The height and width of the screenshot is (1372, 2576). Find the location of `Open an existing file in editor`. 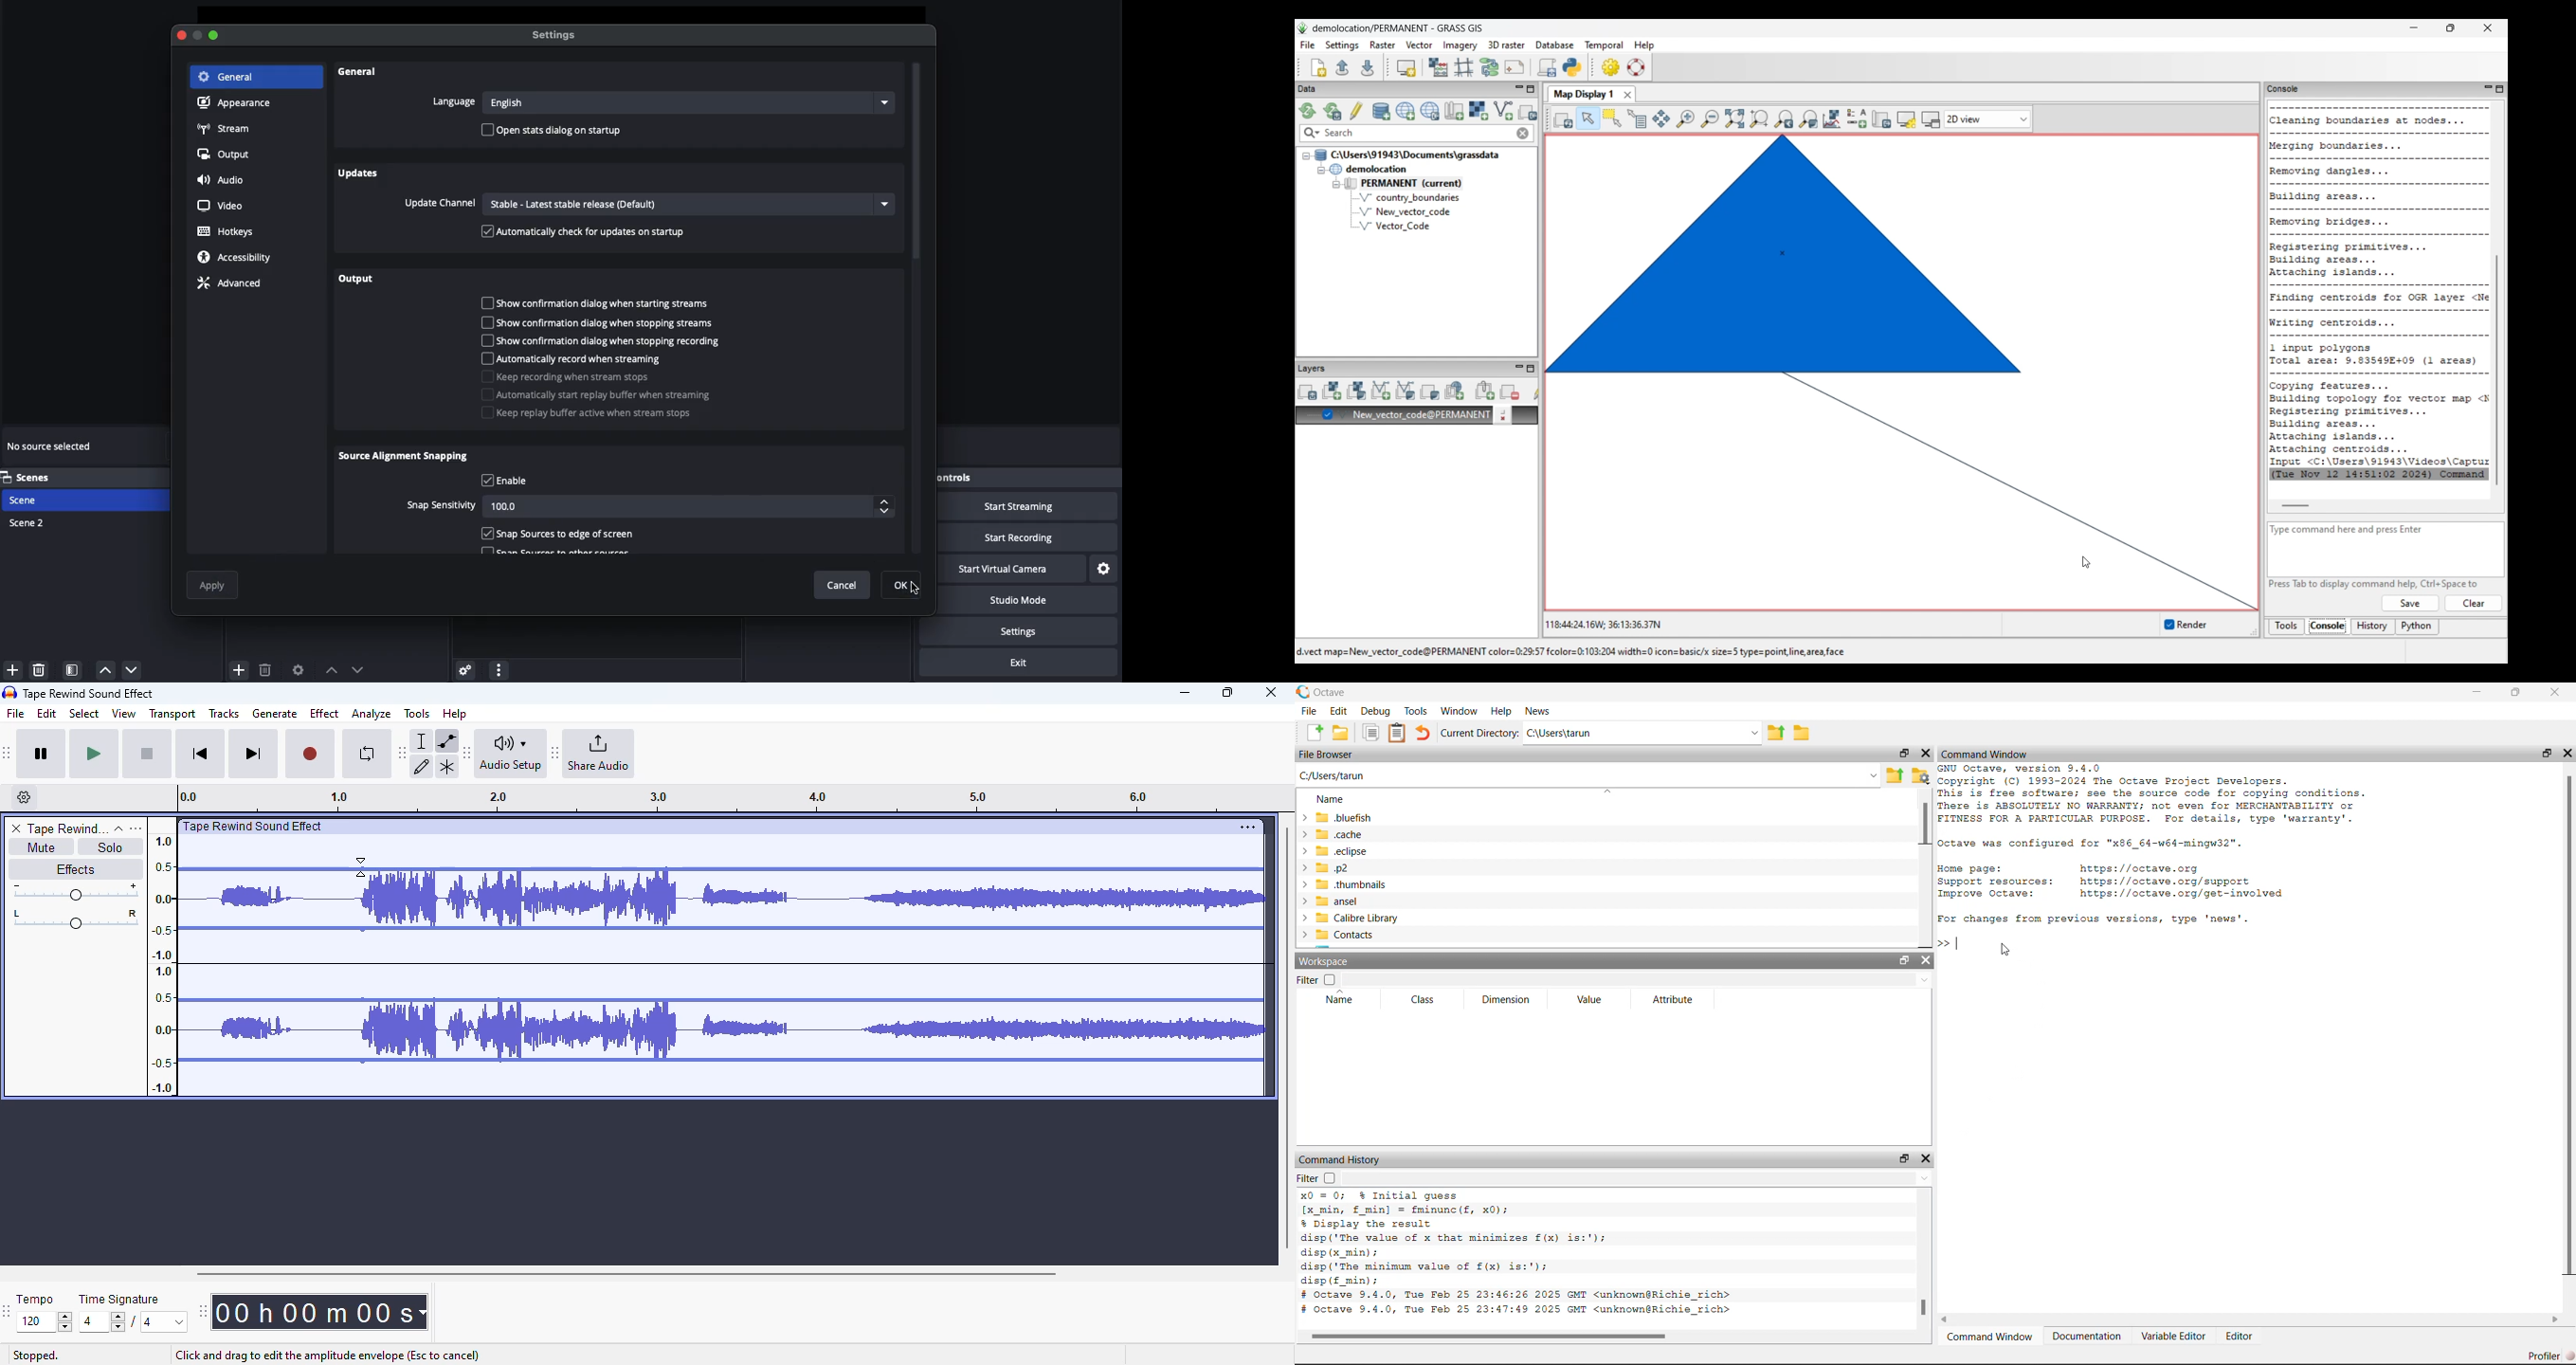

Open an existing file in editor is located at coordinates (1343, 732).